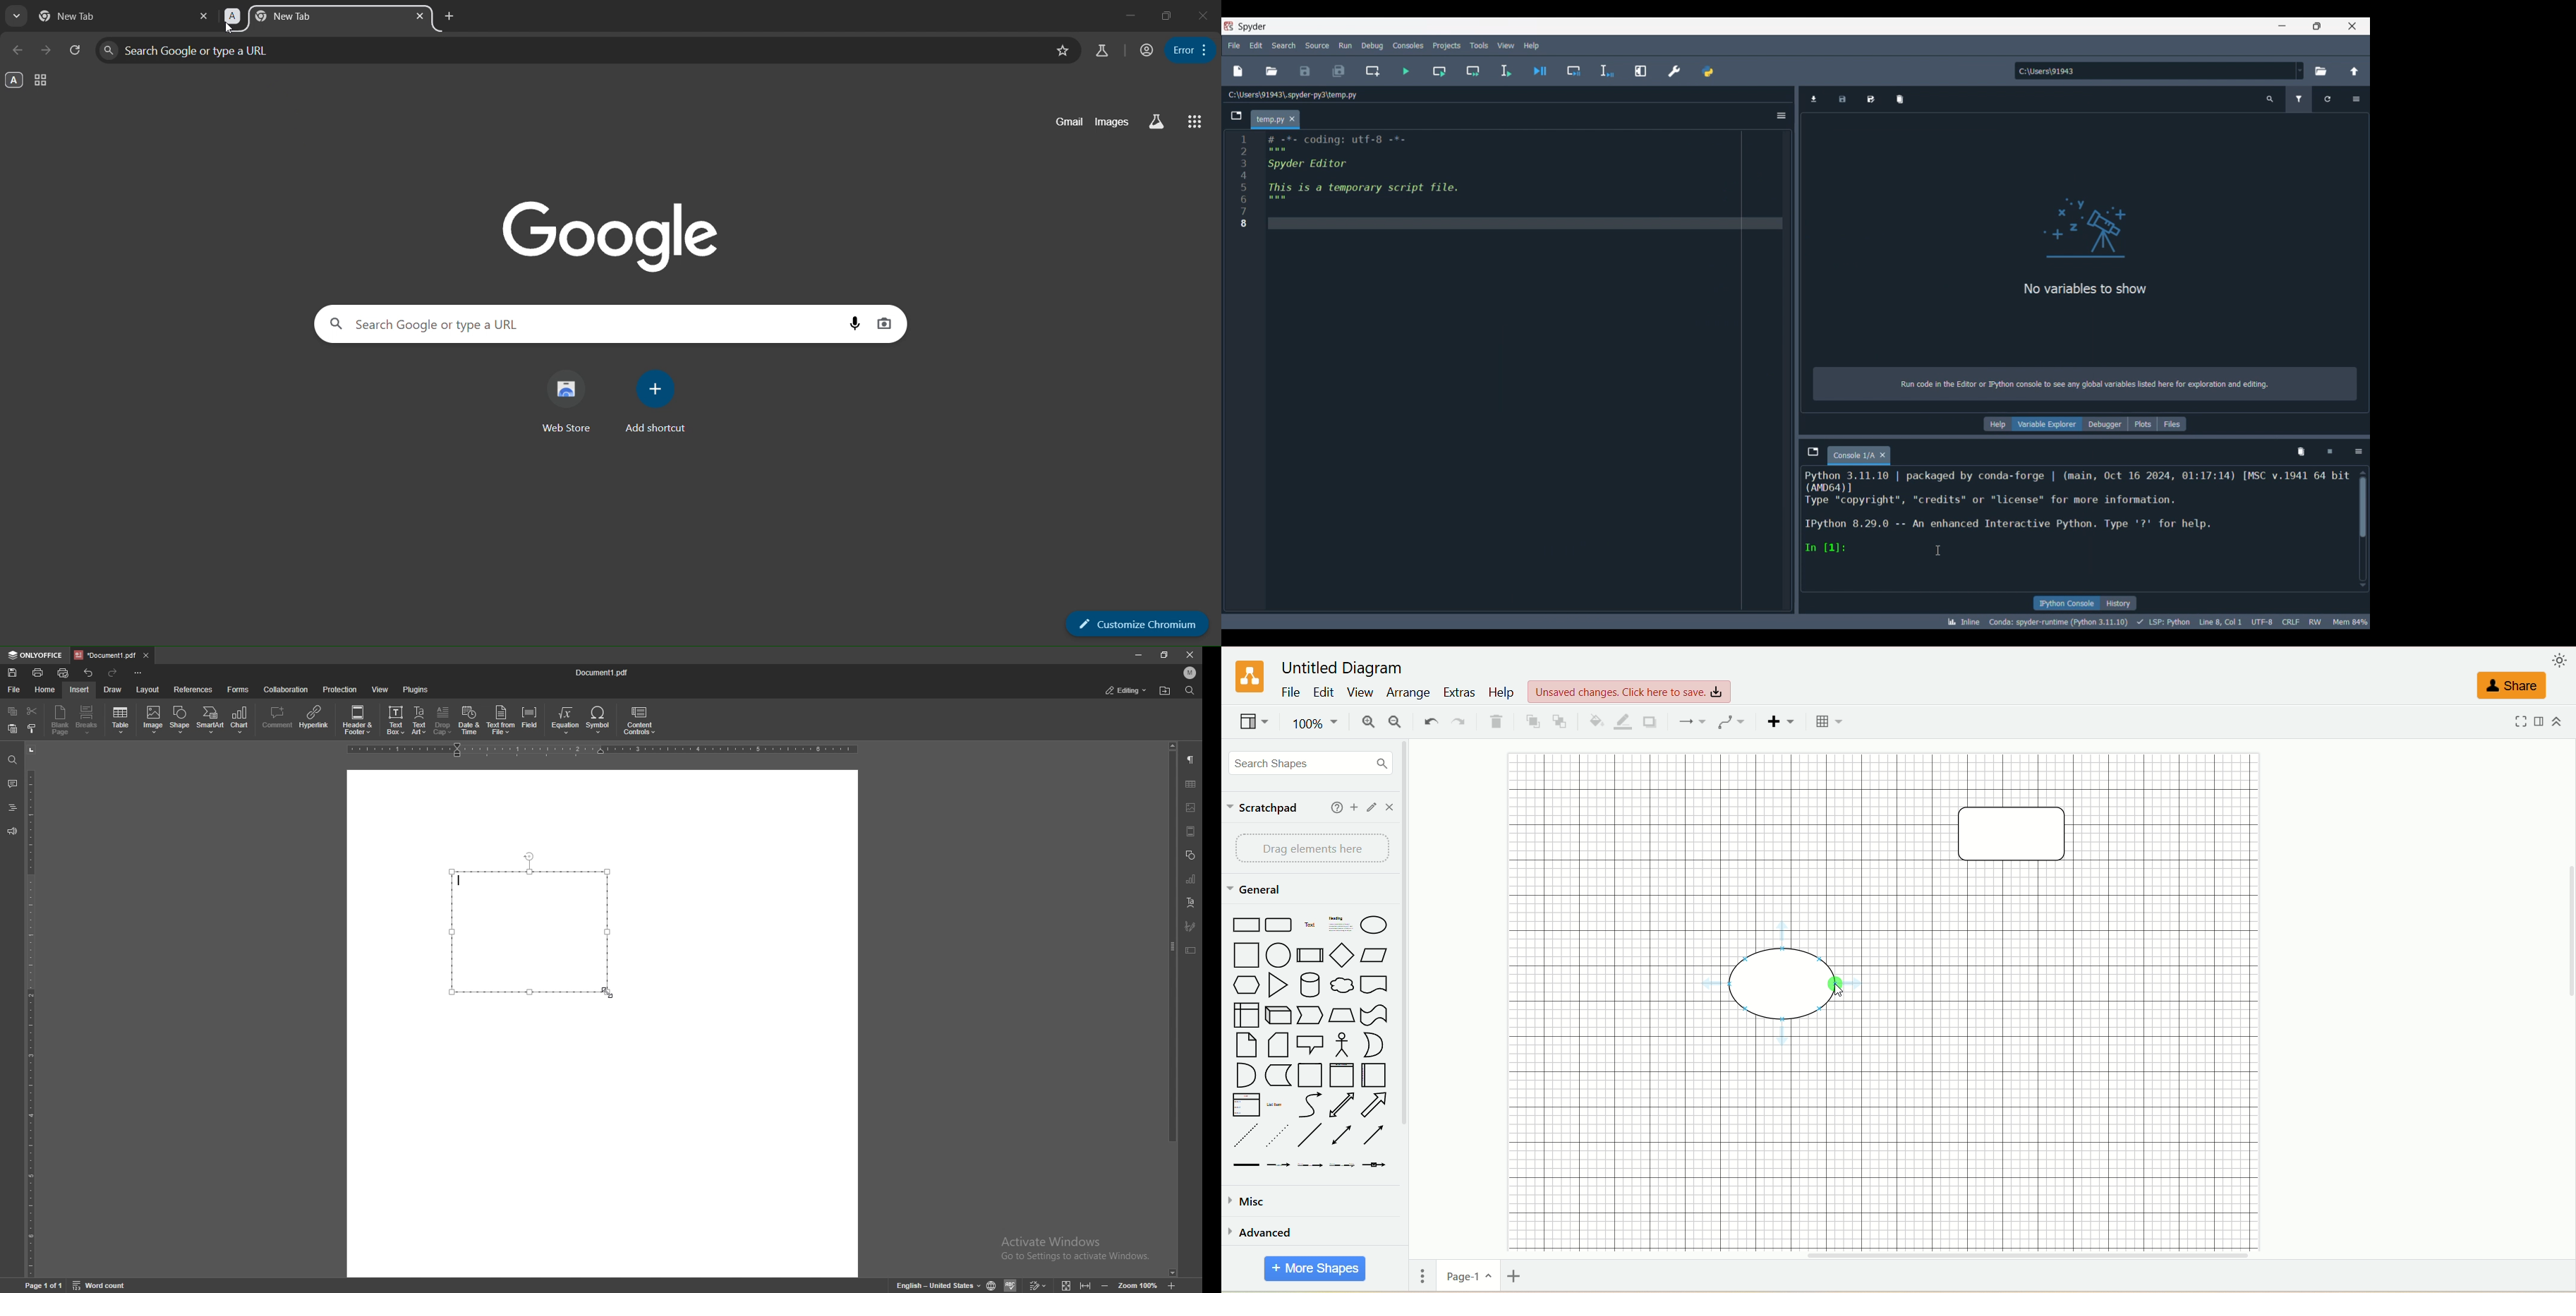 This screenshot has width=2576, height=1316. What do you see at coordinates (340, 688) in the screenshot?
I see `protection` at bounding box center [340, 688].